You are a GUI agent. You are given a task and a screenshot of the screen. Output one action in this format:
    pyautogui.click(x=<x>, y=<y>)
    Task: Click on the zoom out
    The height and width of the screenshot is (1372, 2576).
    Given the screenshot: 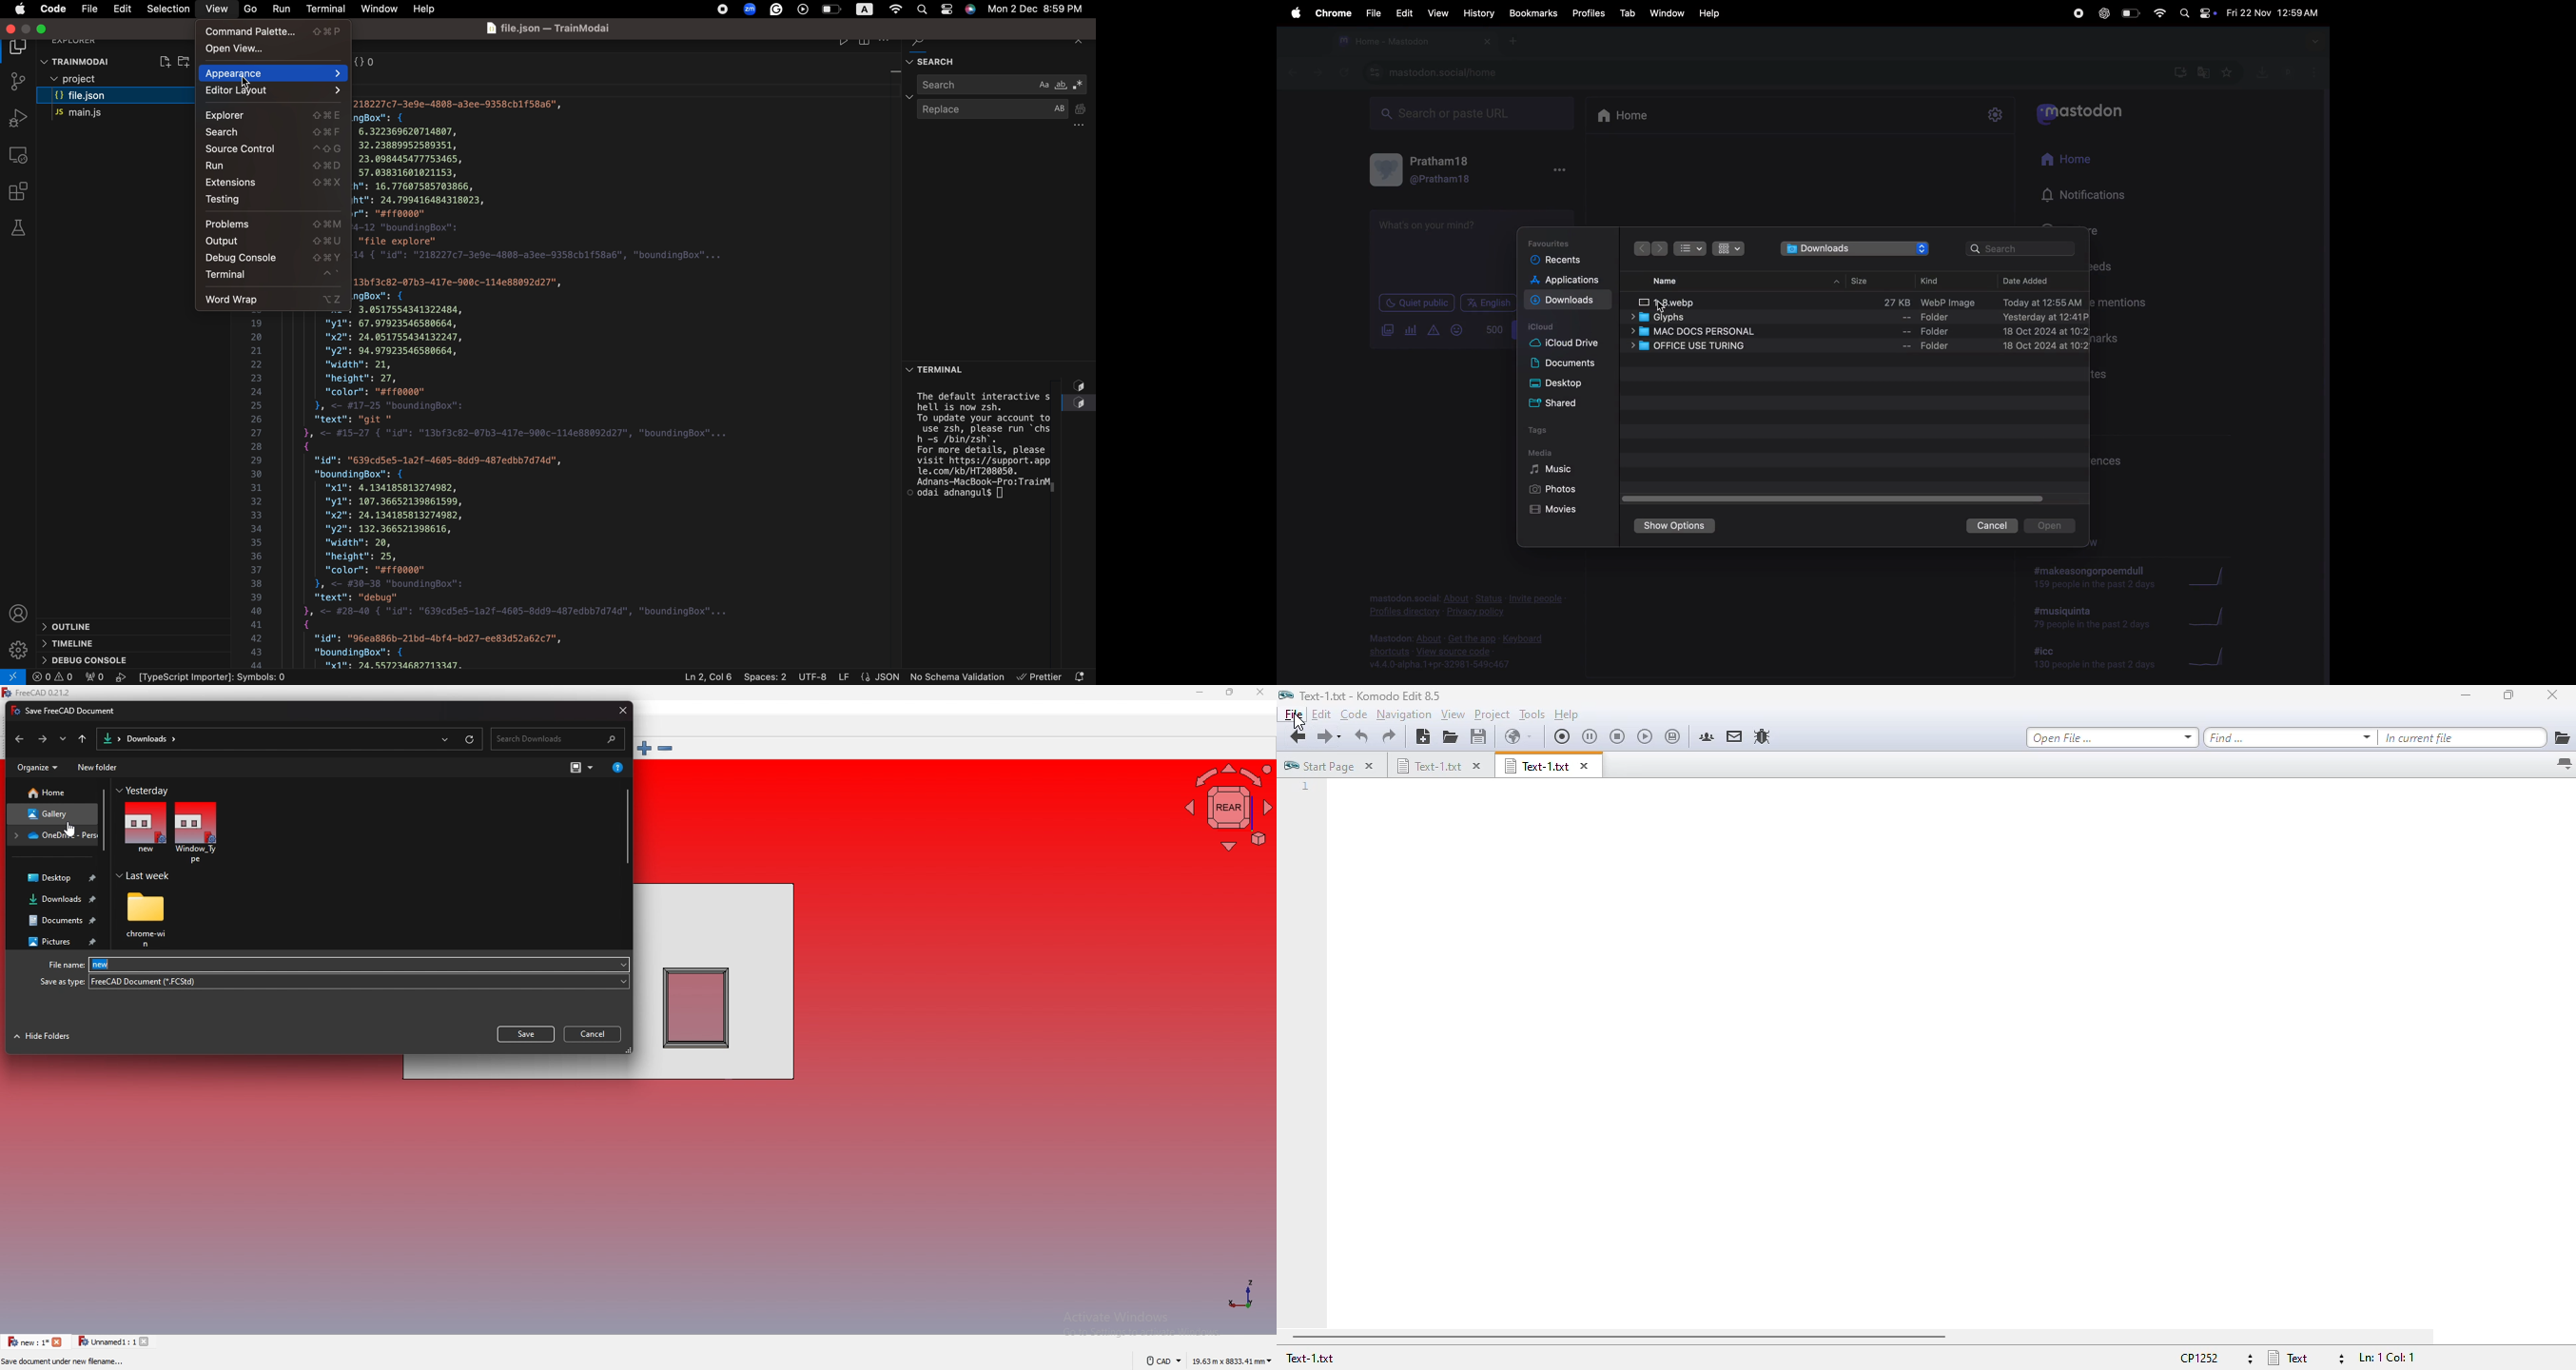 What is the action you would take?
    pyautogui.click(x=666, y=748)
    